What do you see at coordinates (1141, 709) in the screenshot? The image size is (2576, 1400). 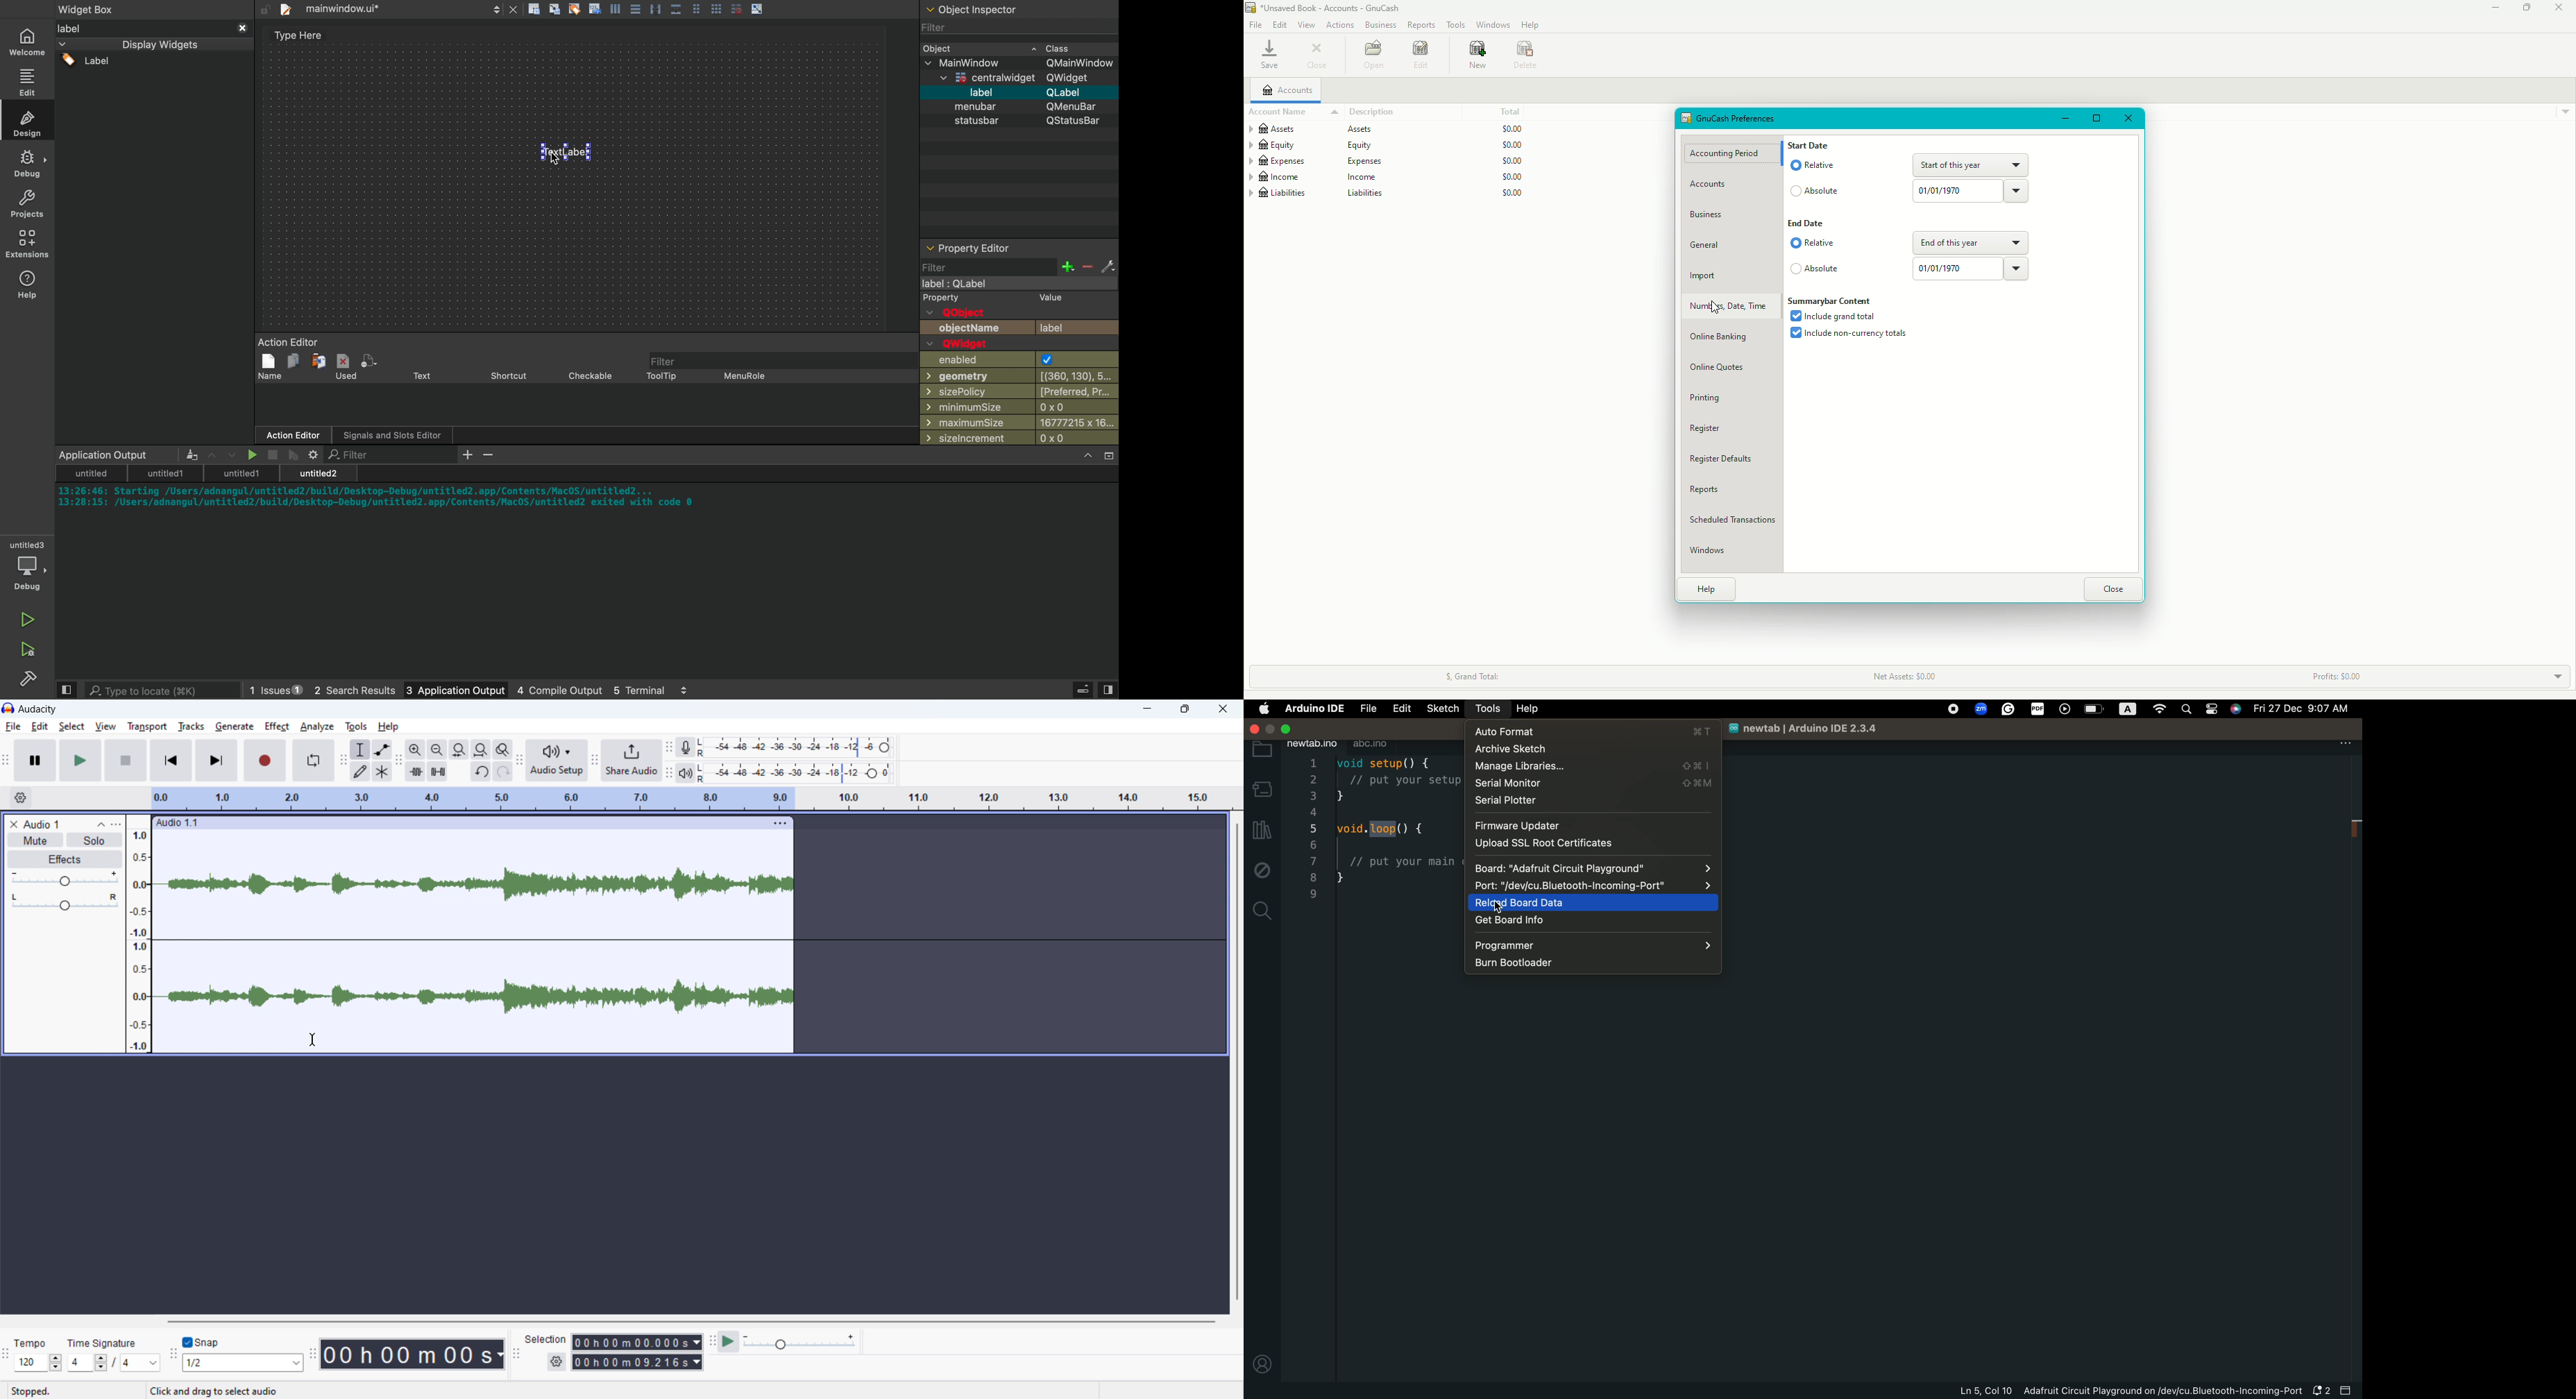 I see `minimize` at bounding box center [1141, 709].